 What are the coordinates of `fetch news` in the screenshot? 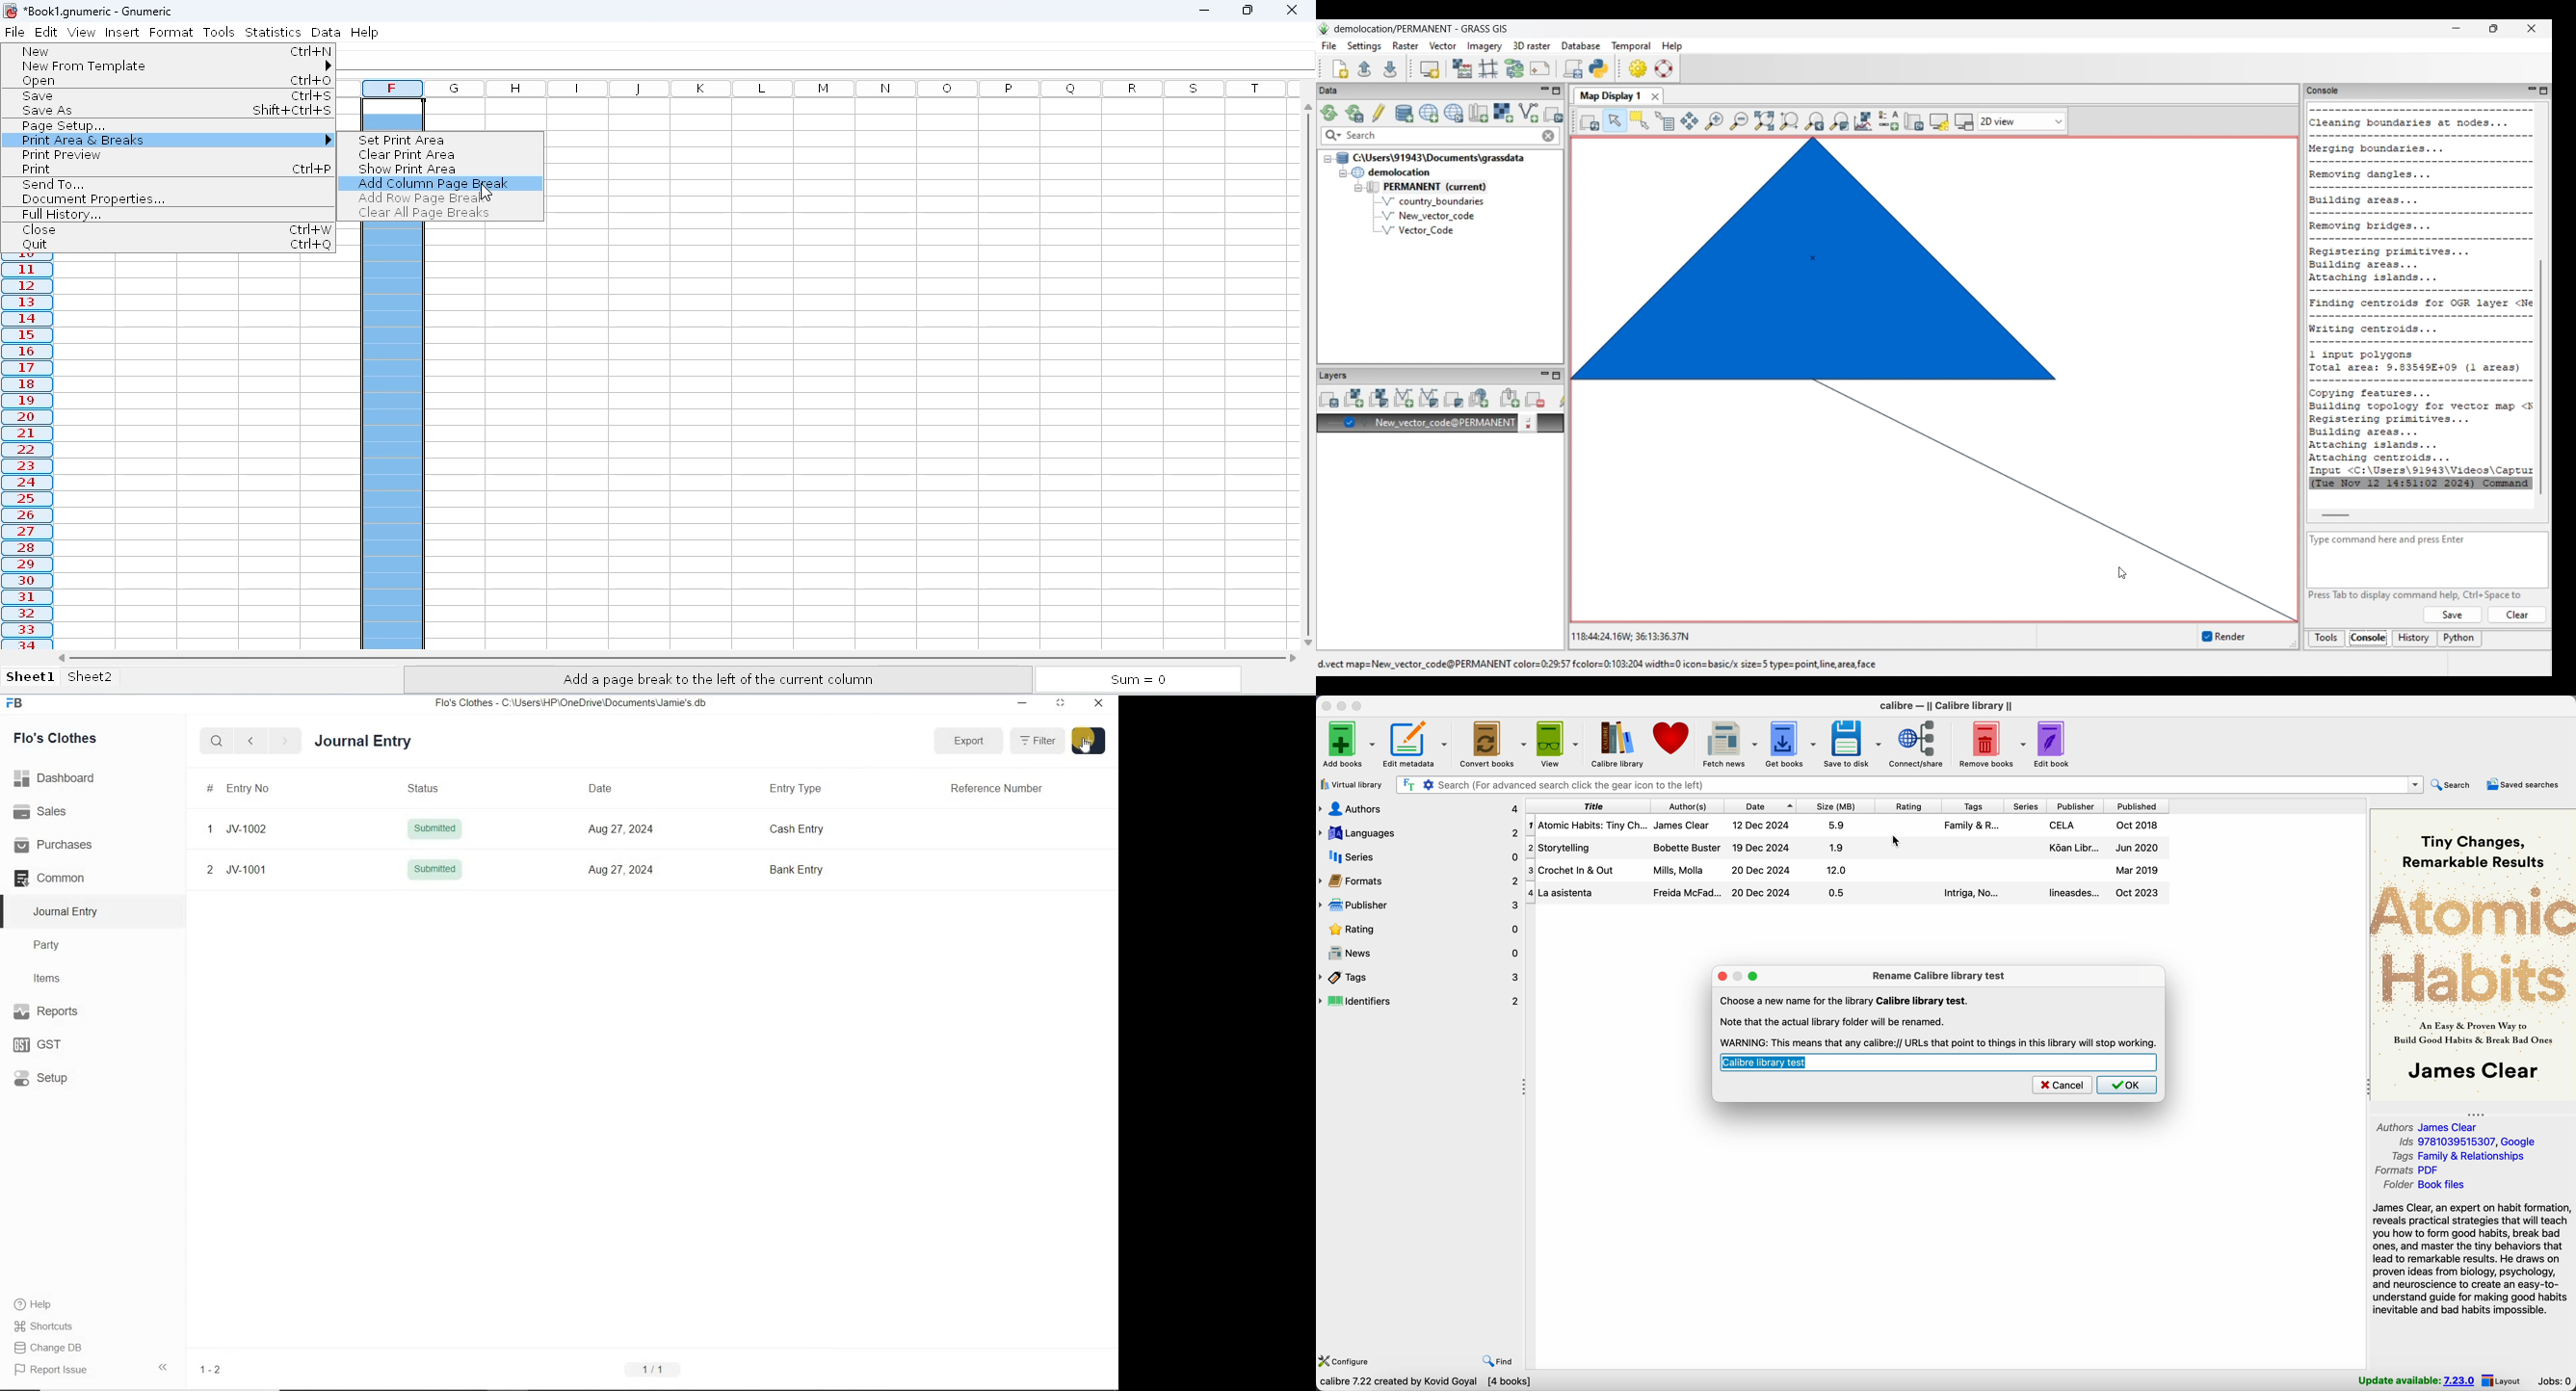 It's located at (1729, 744).